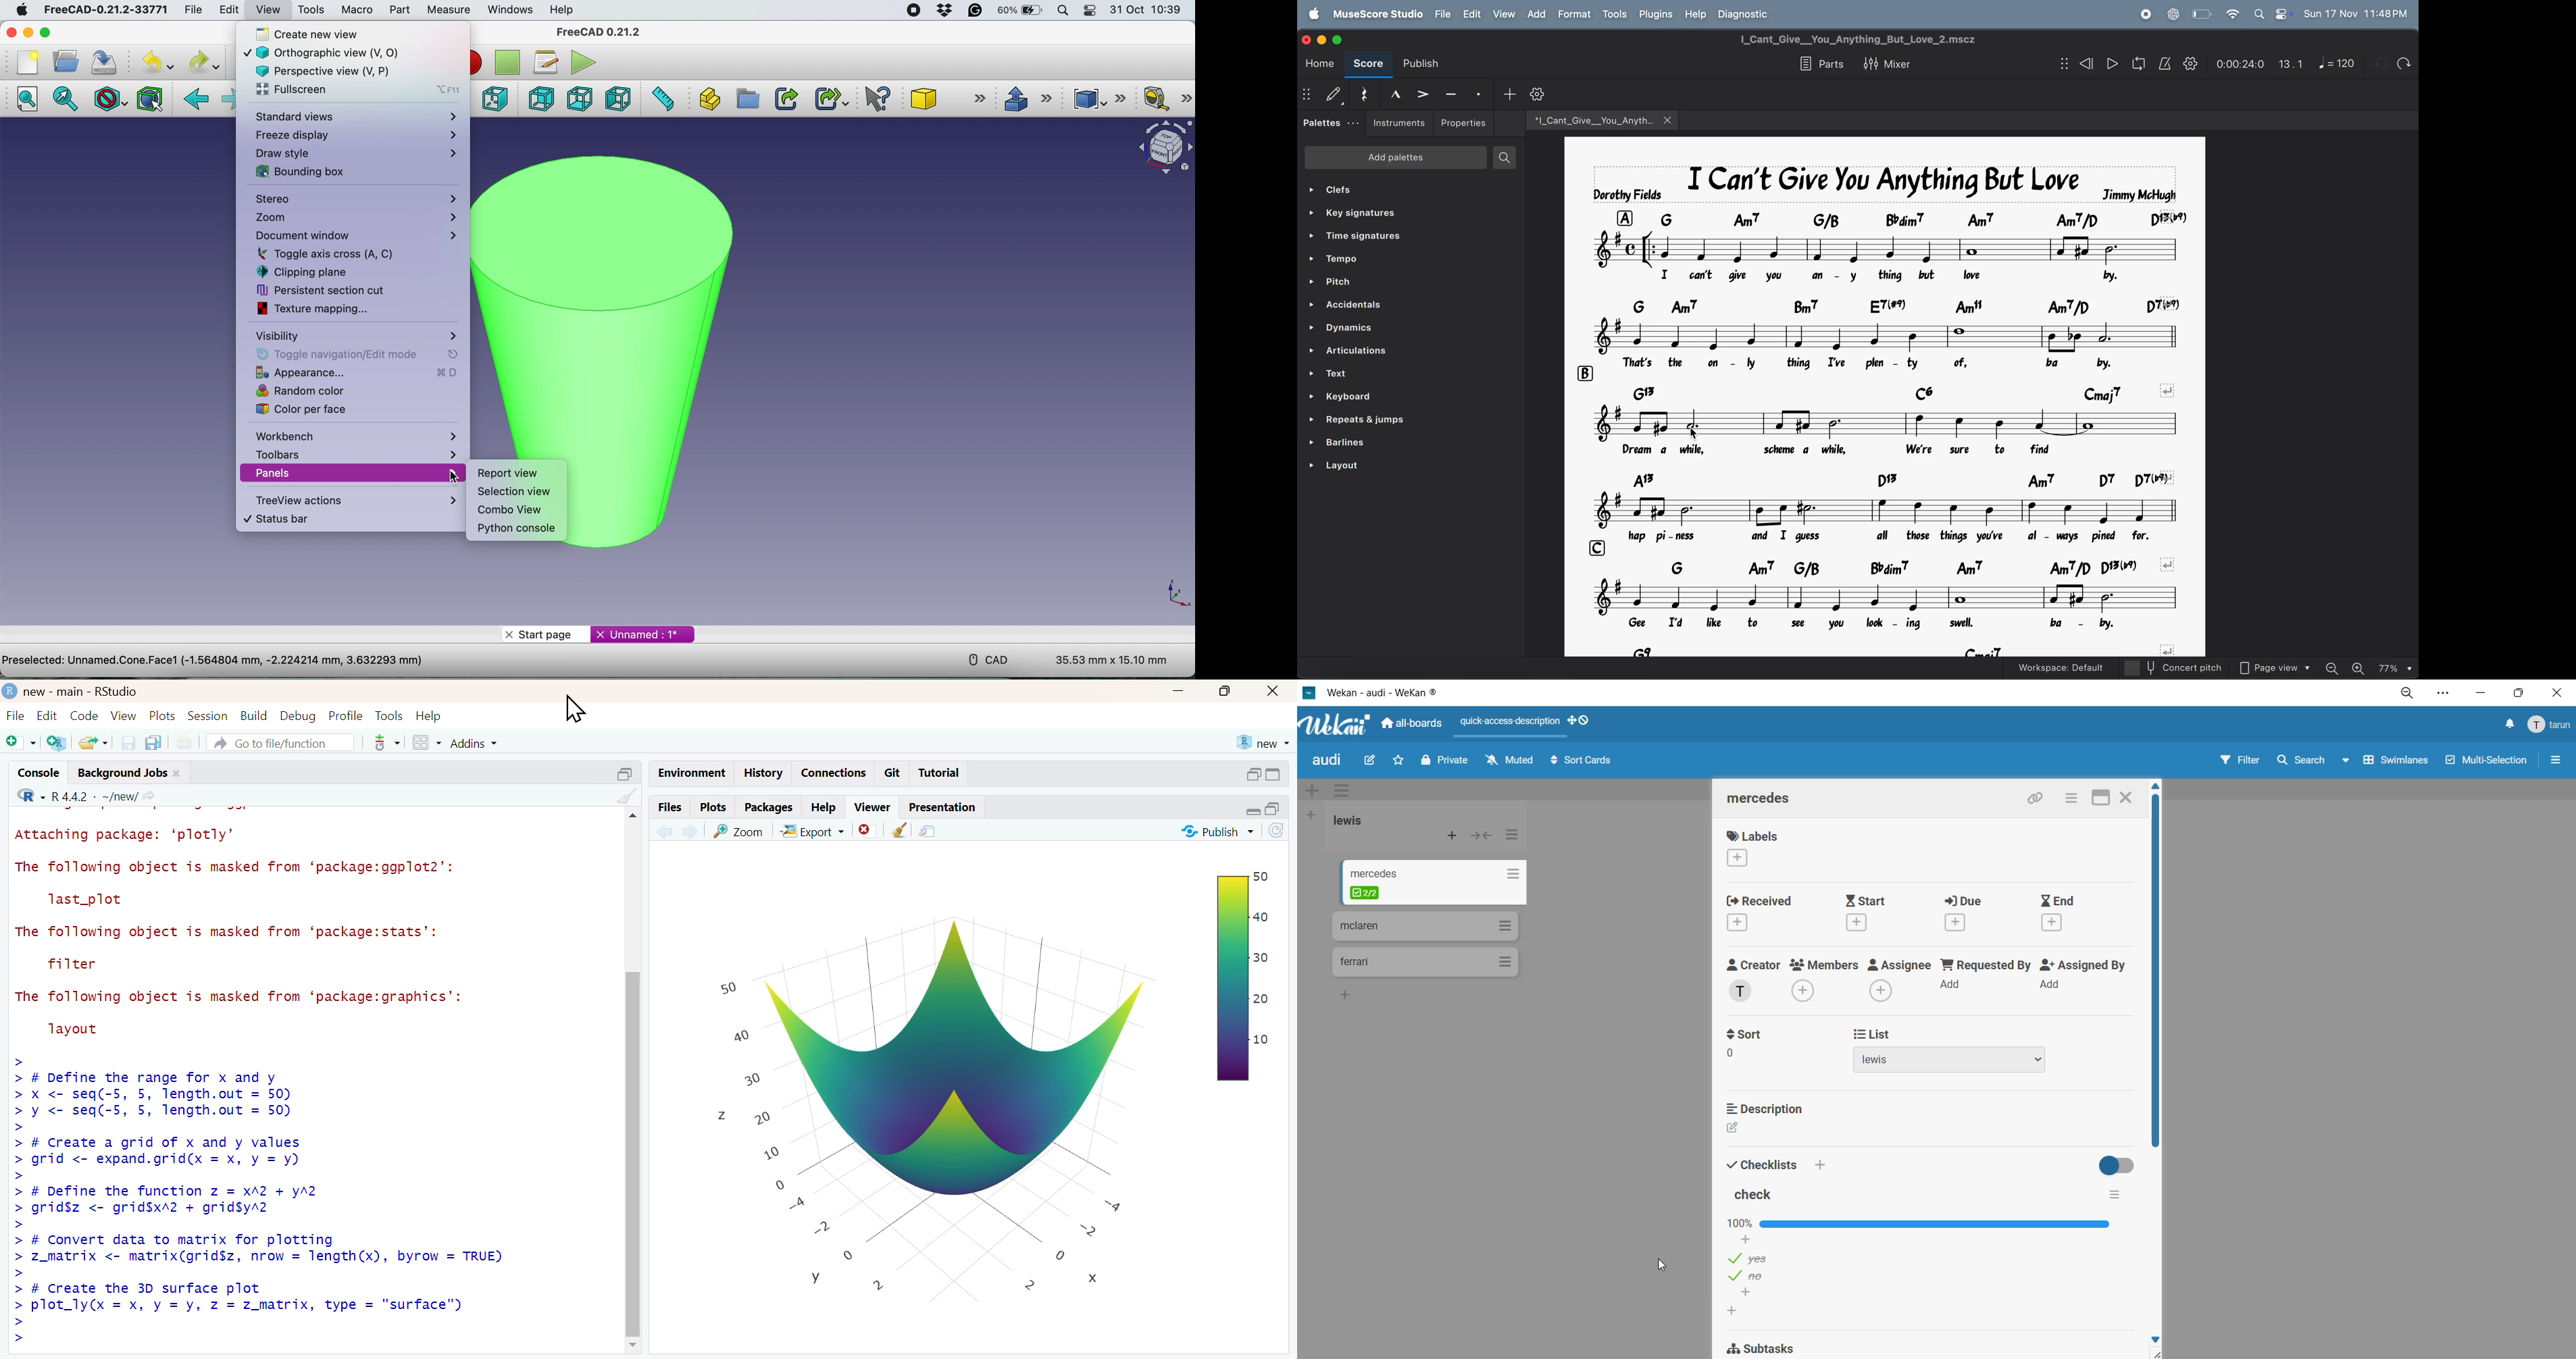 This screenshot has width=2576, height=1372. I want to click on back, so click(197, 100).